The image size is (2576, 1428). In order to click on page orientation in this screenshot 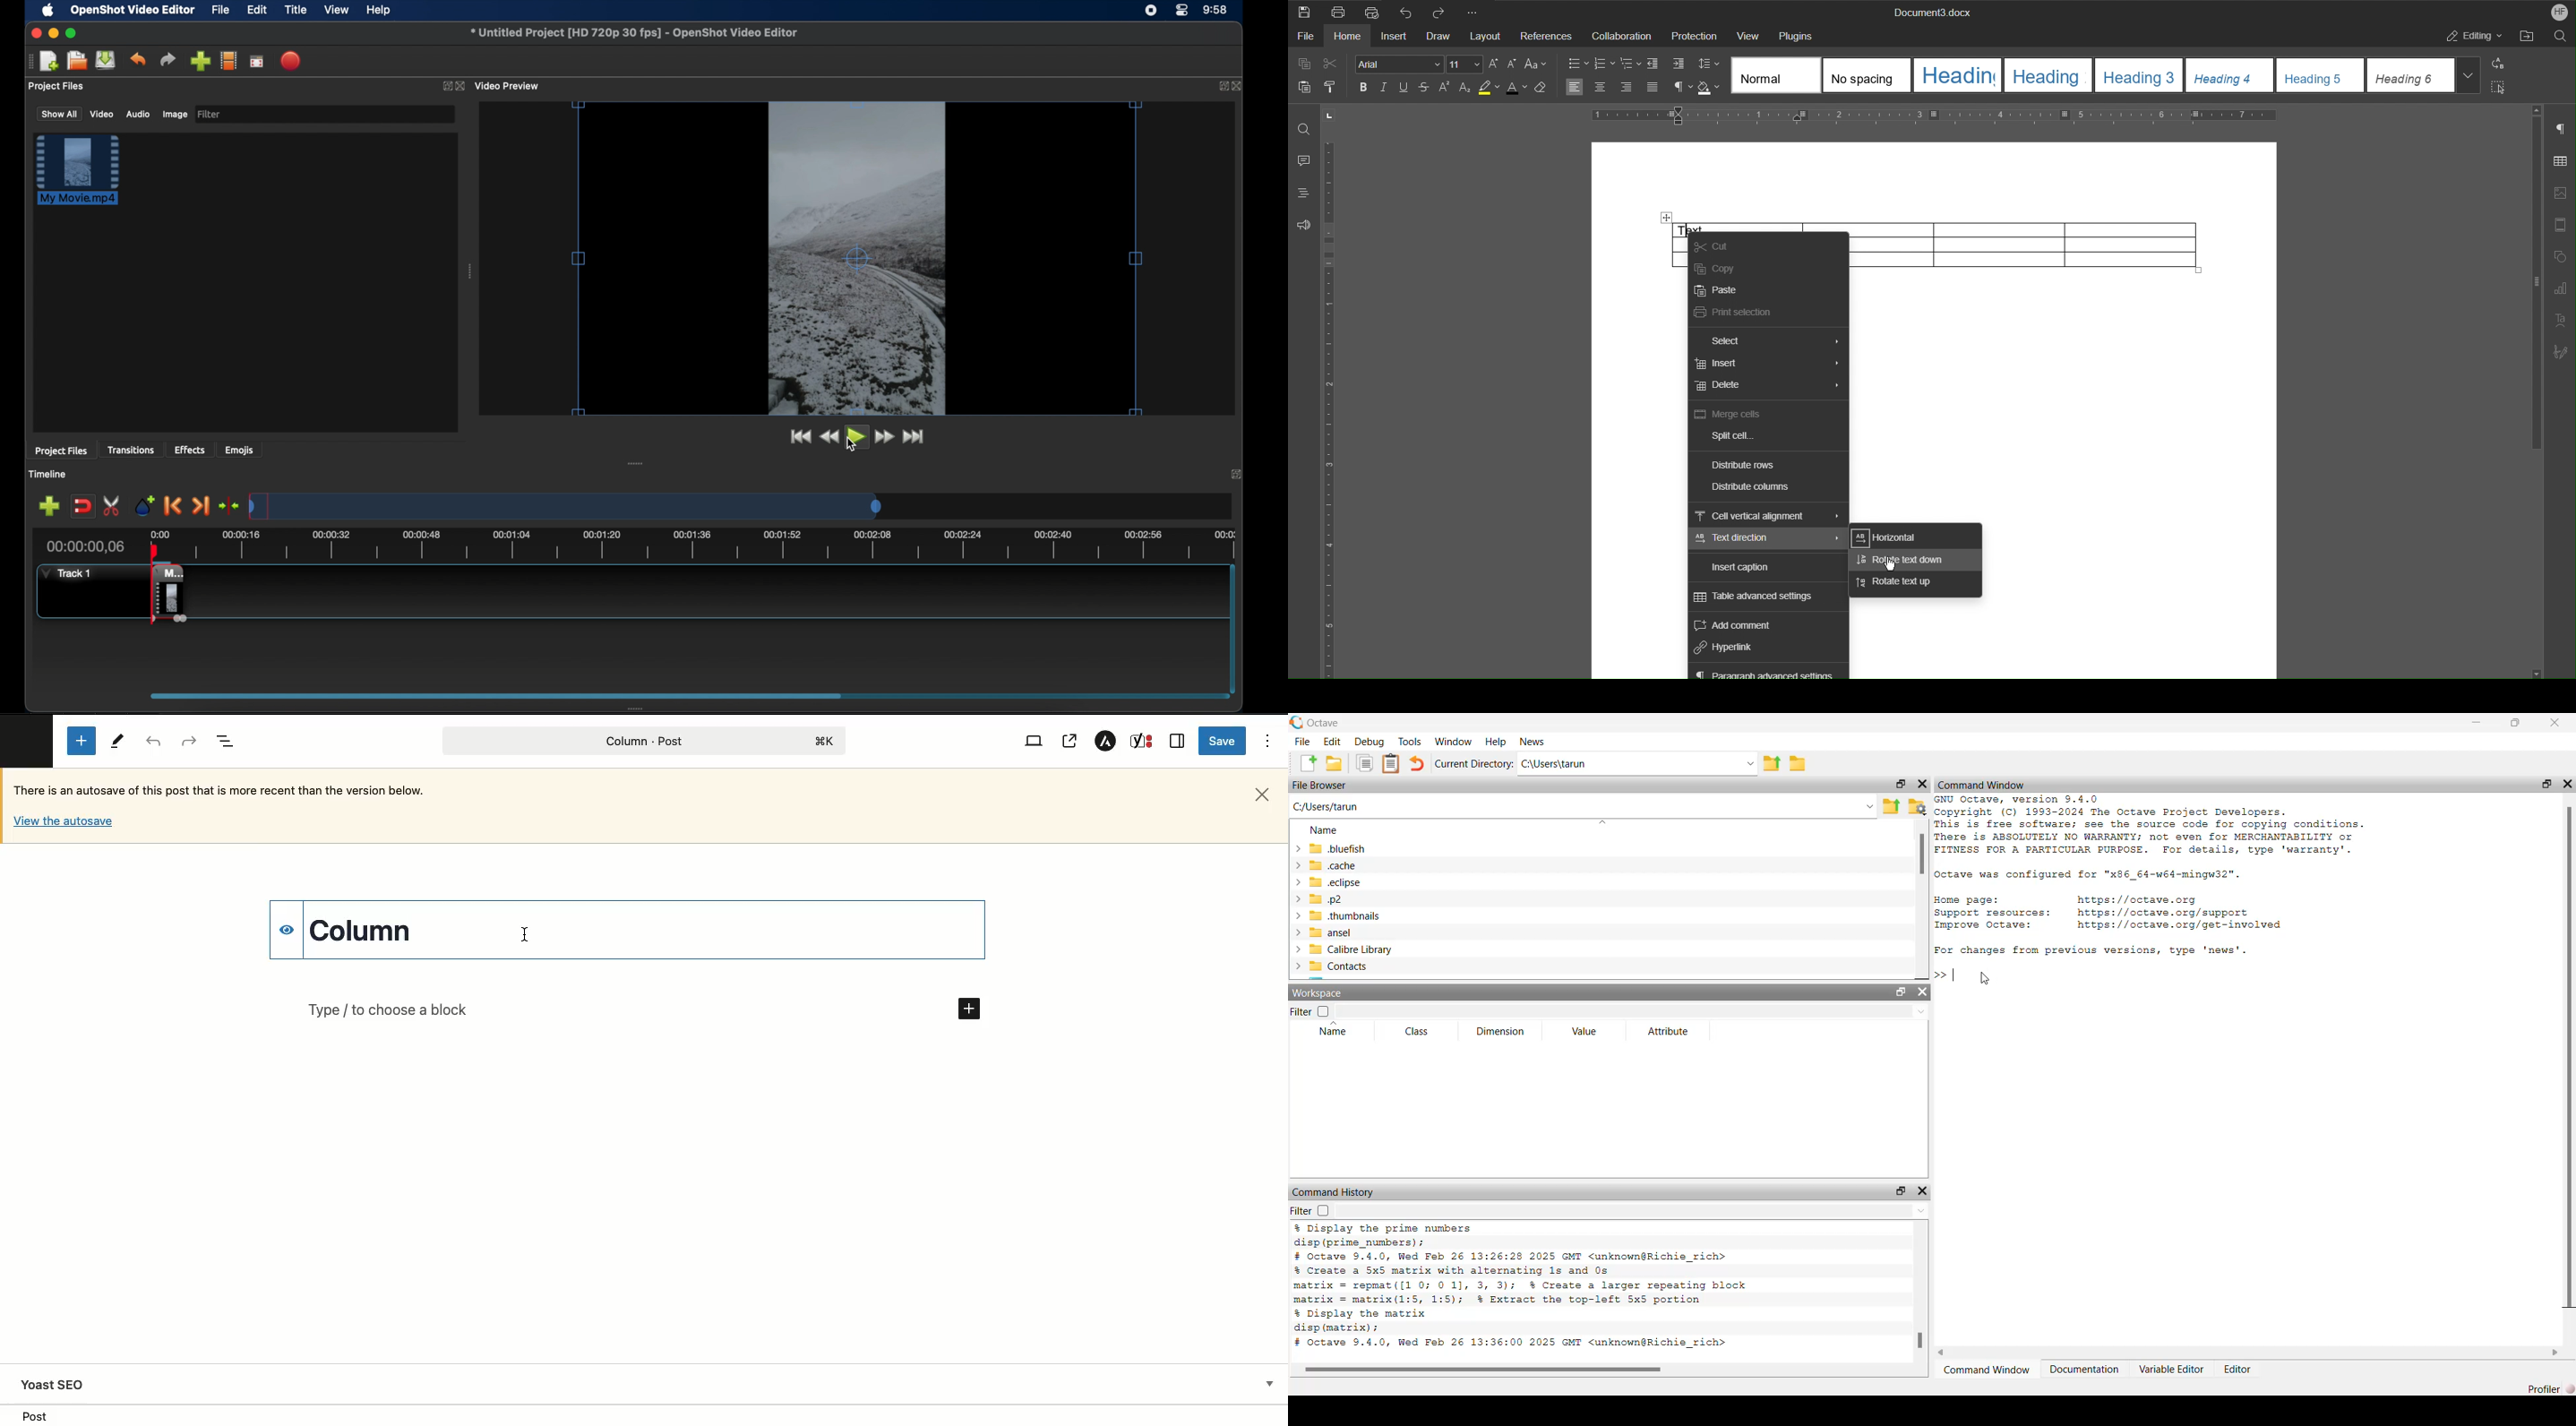, I will do `click(1329, 116)`.